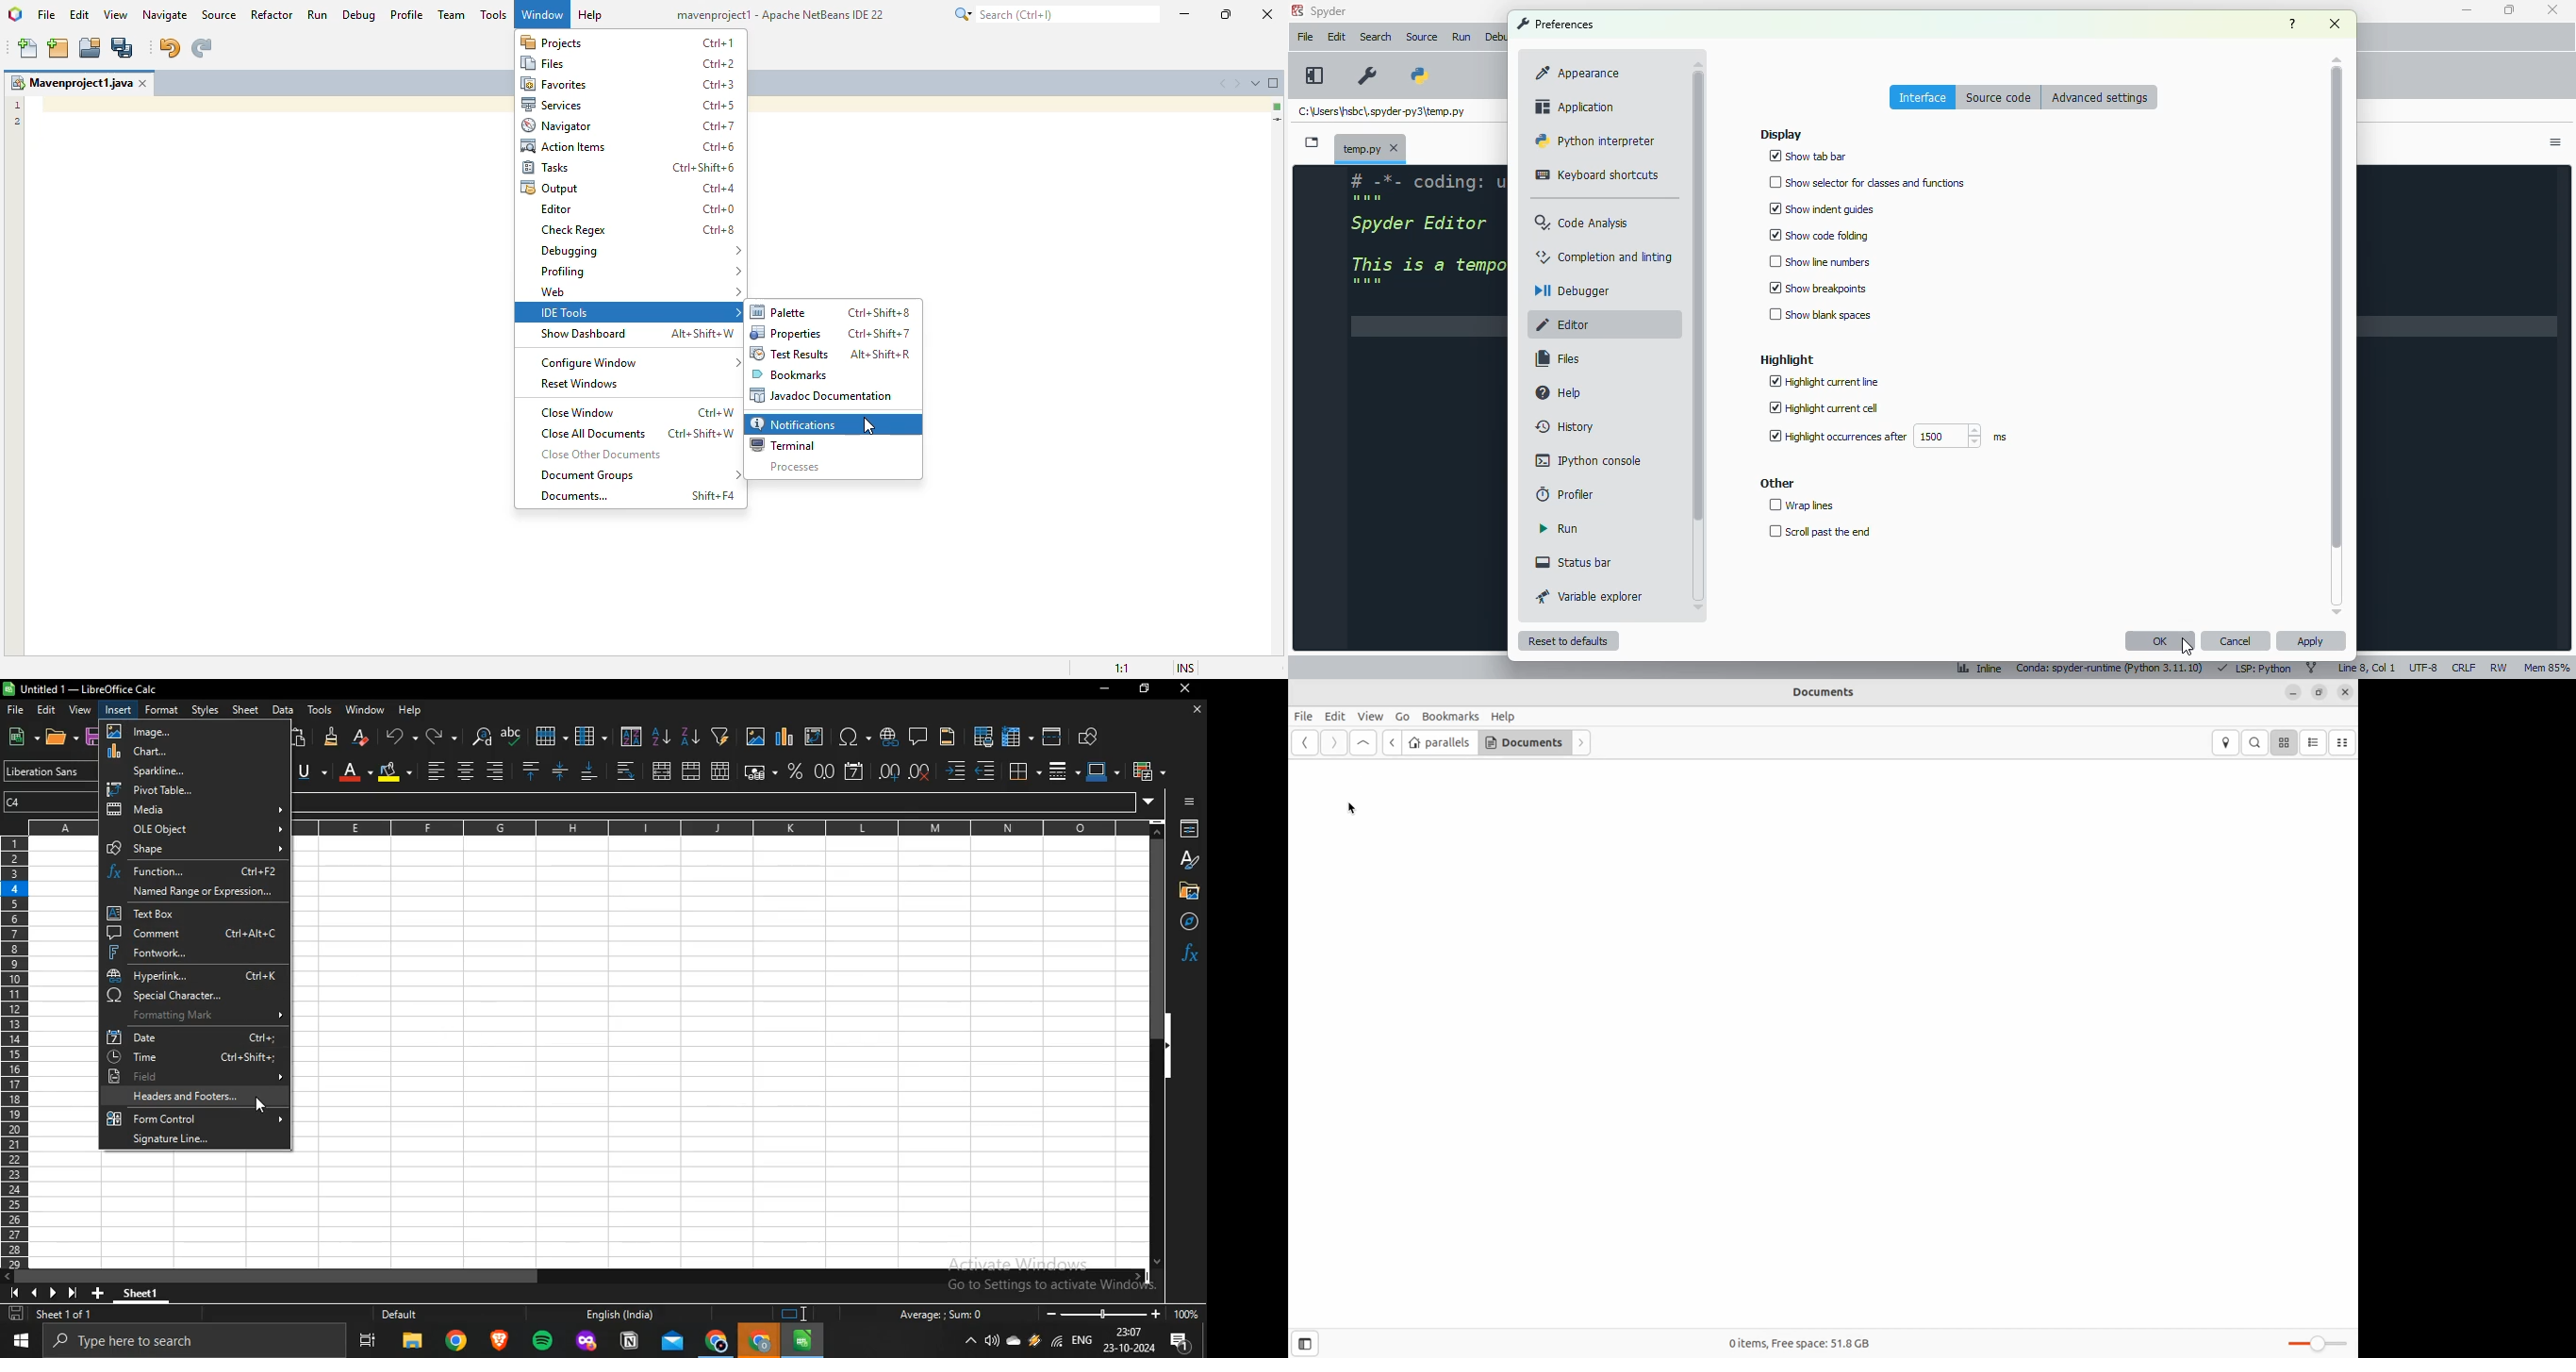 The image size is (2576, 1372). Describe the element at coordinates (543, 1342) in the screenshot. I see `spotify` at that location.